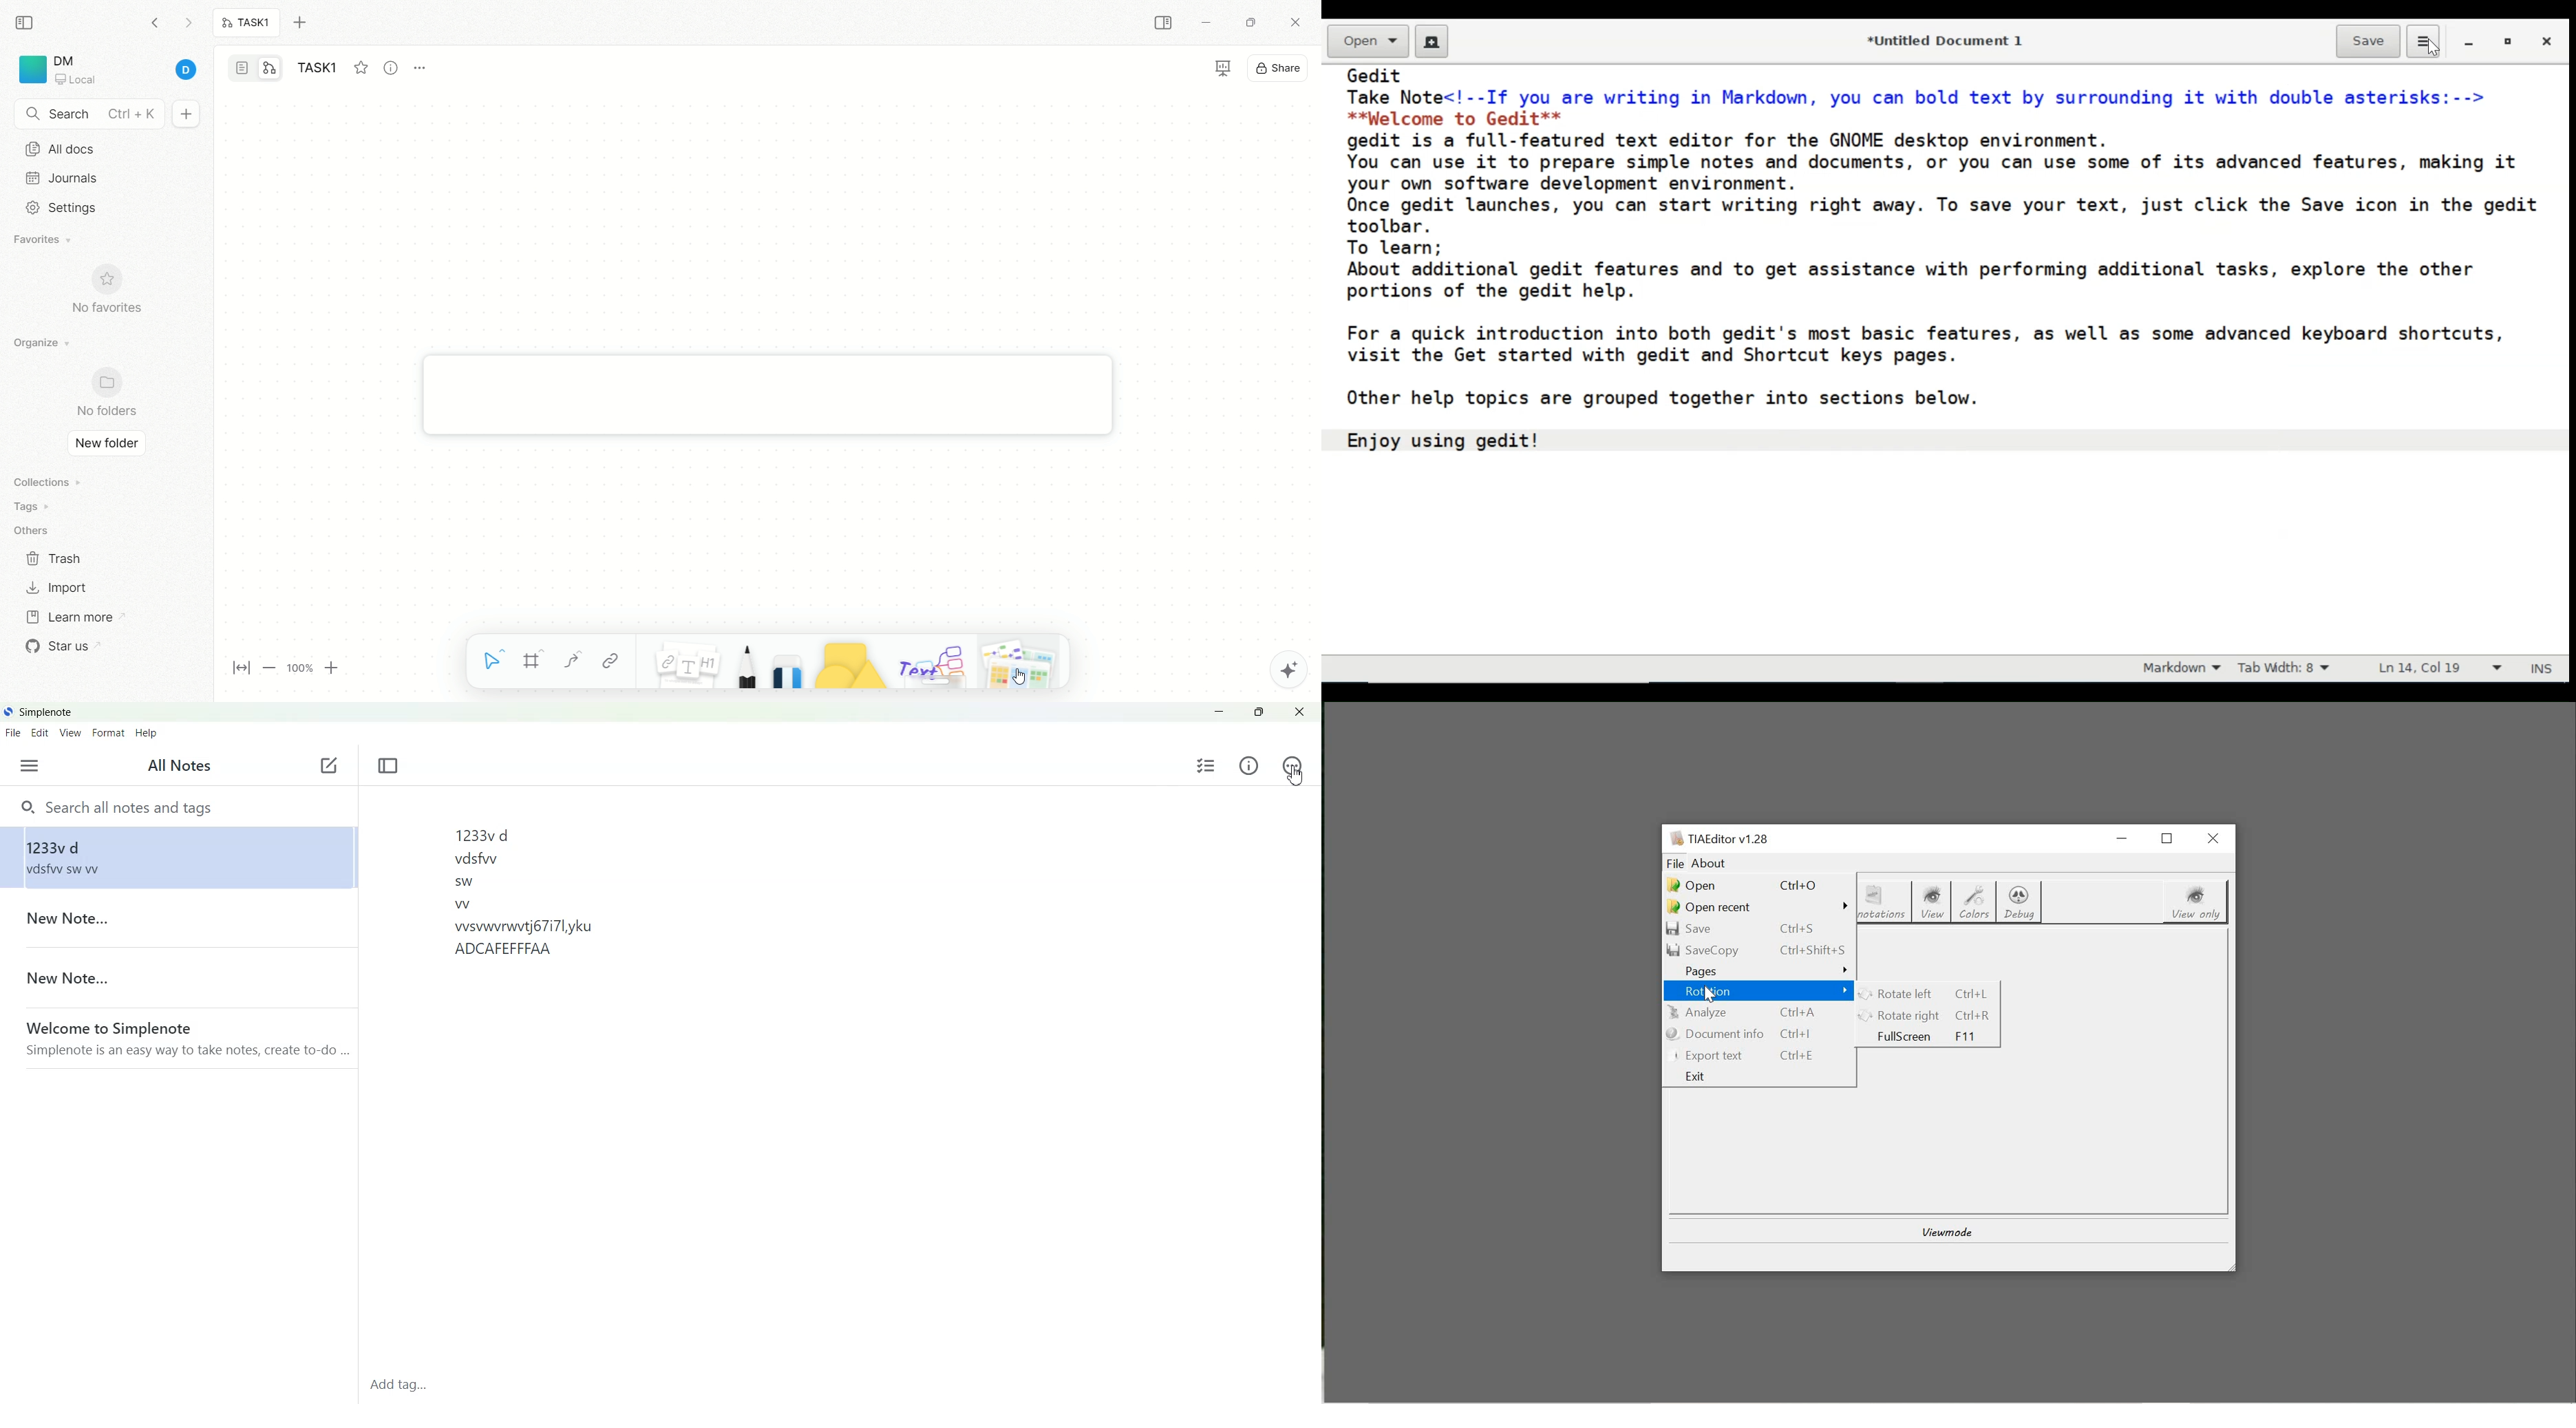  What do you see at coordinates (388, 766) in the screenshot?
I see `Toggle focus mode` at bounding box center [388, 766].